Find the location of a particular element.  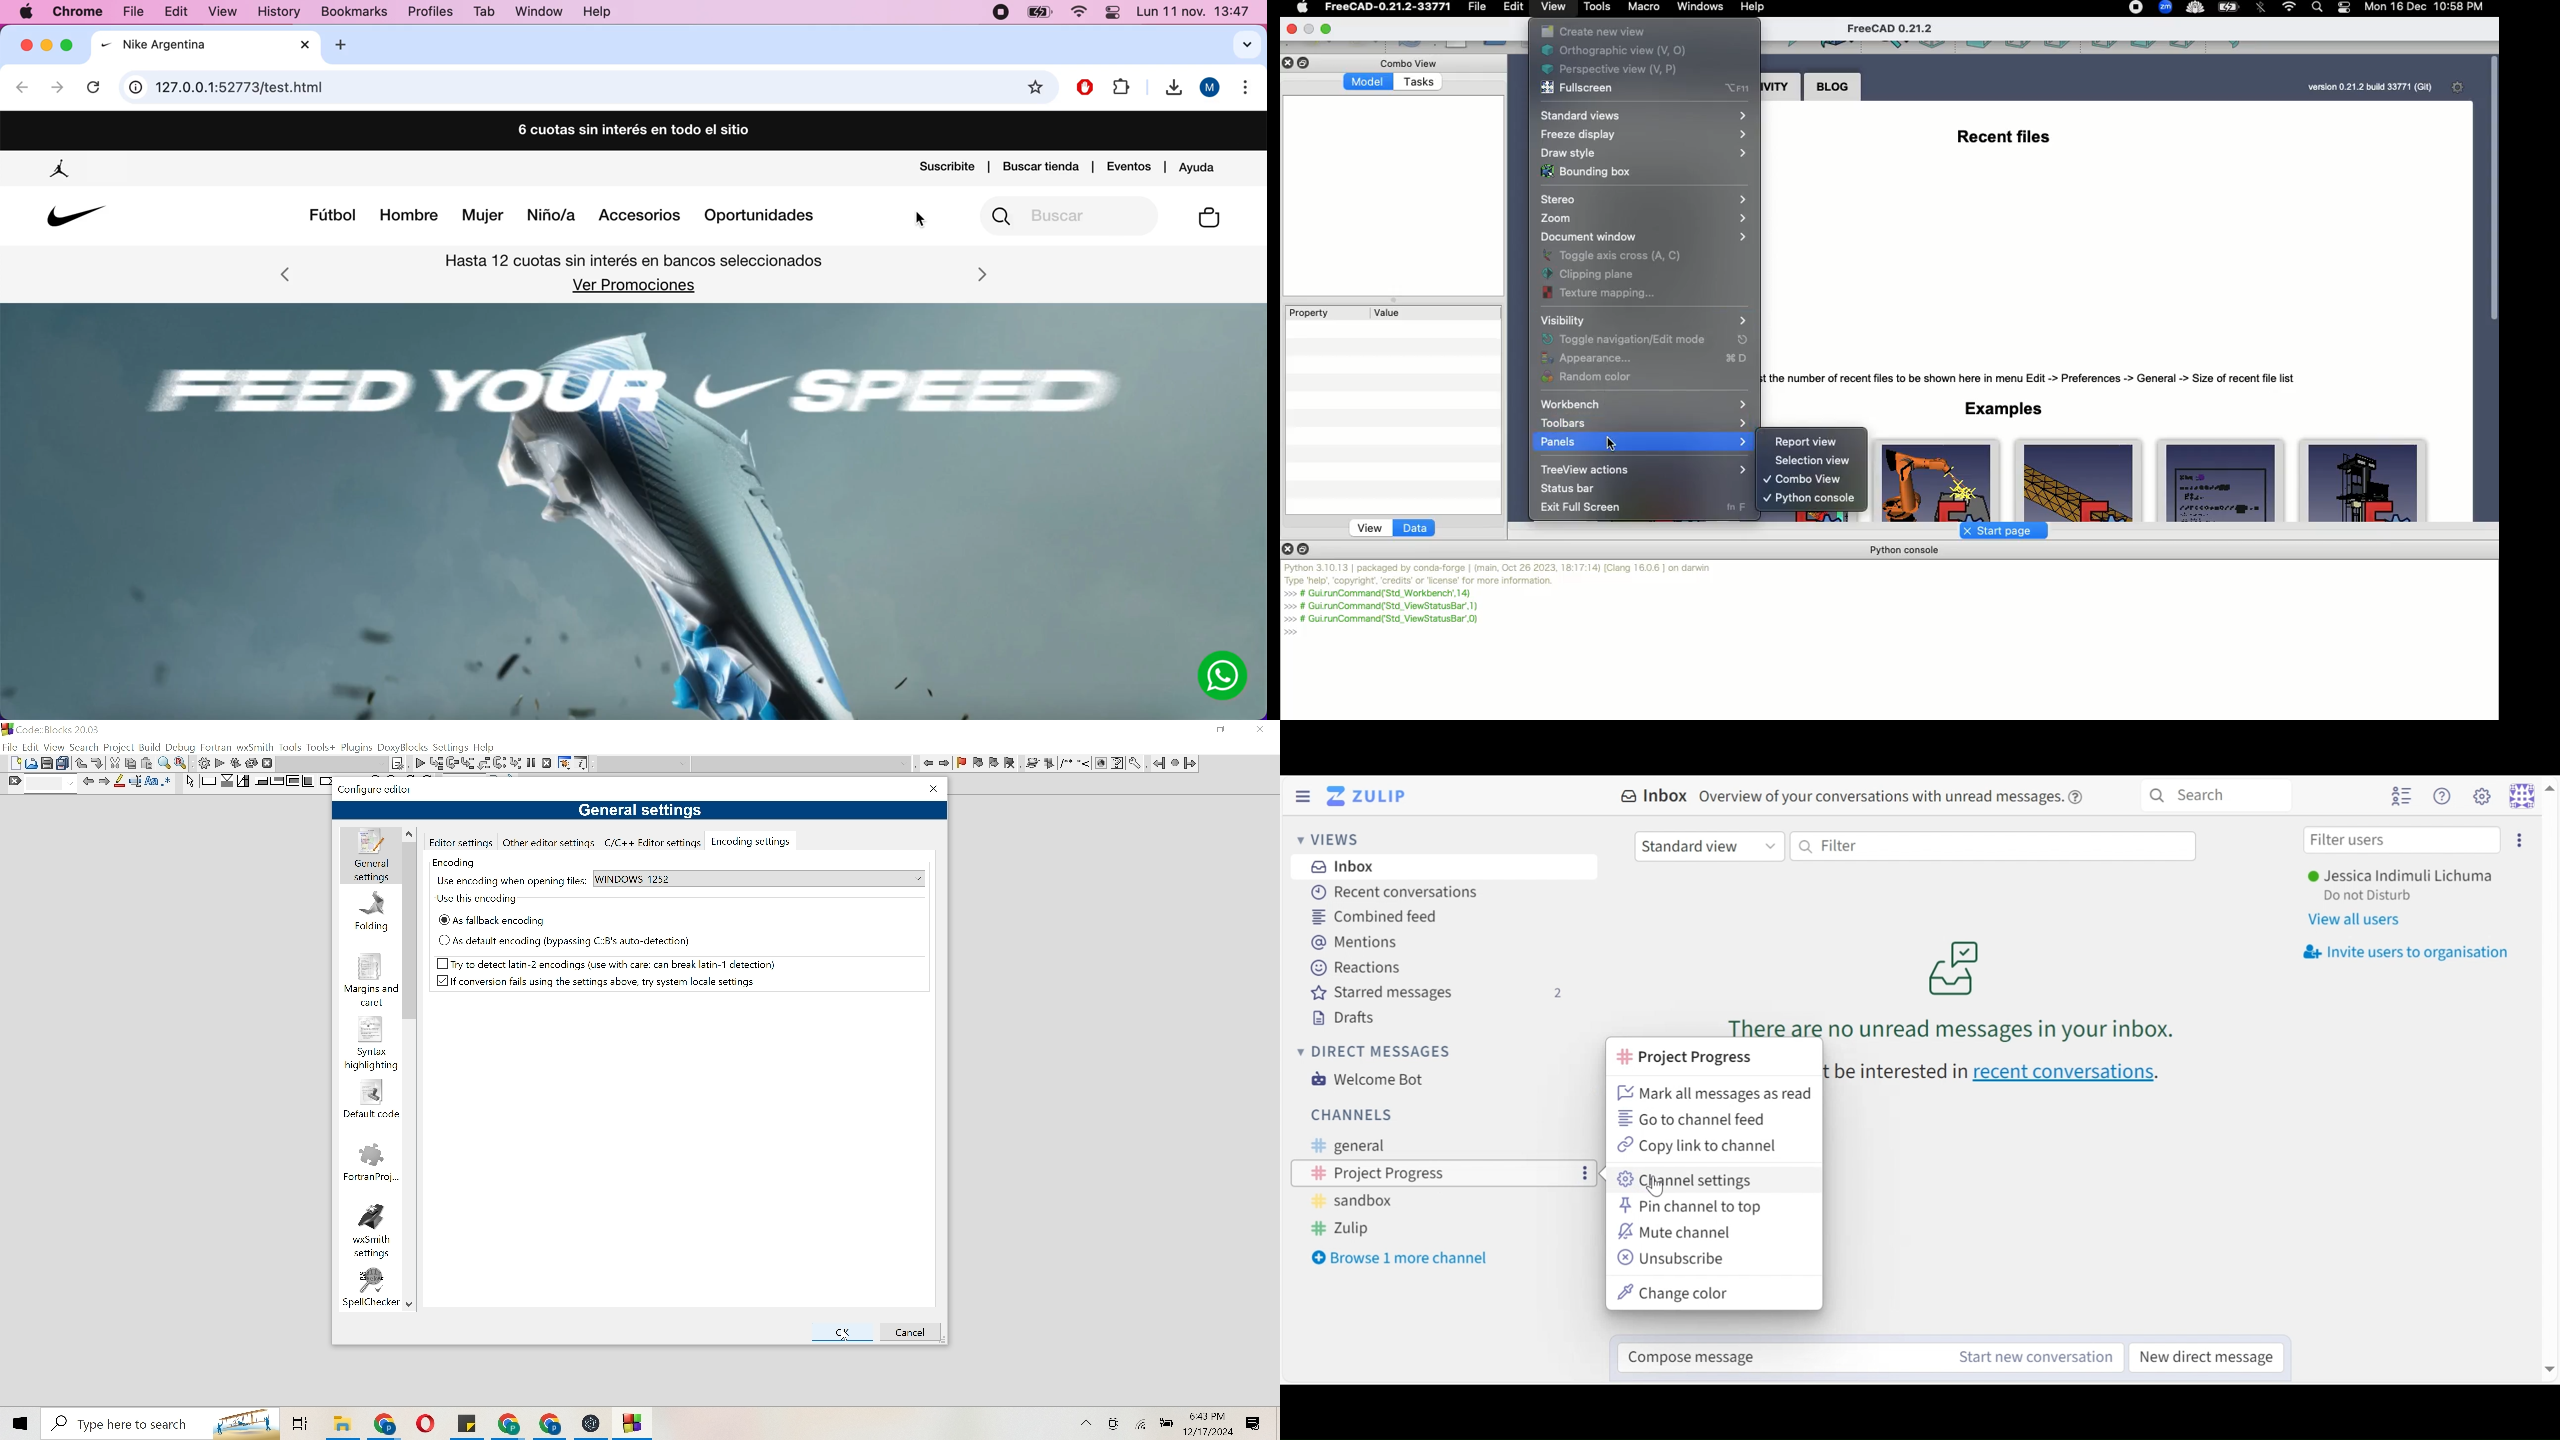

File is located at coordinates (551, 1424).